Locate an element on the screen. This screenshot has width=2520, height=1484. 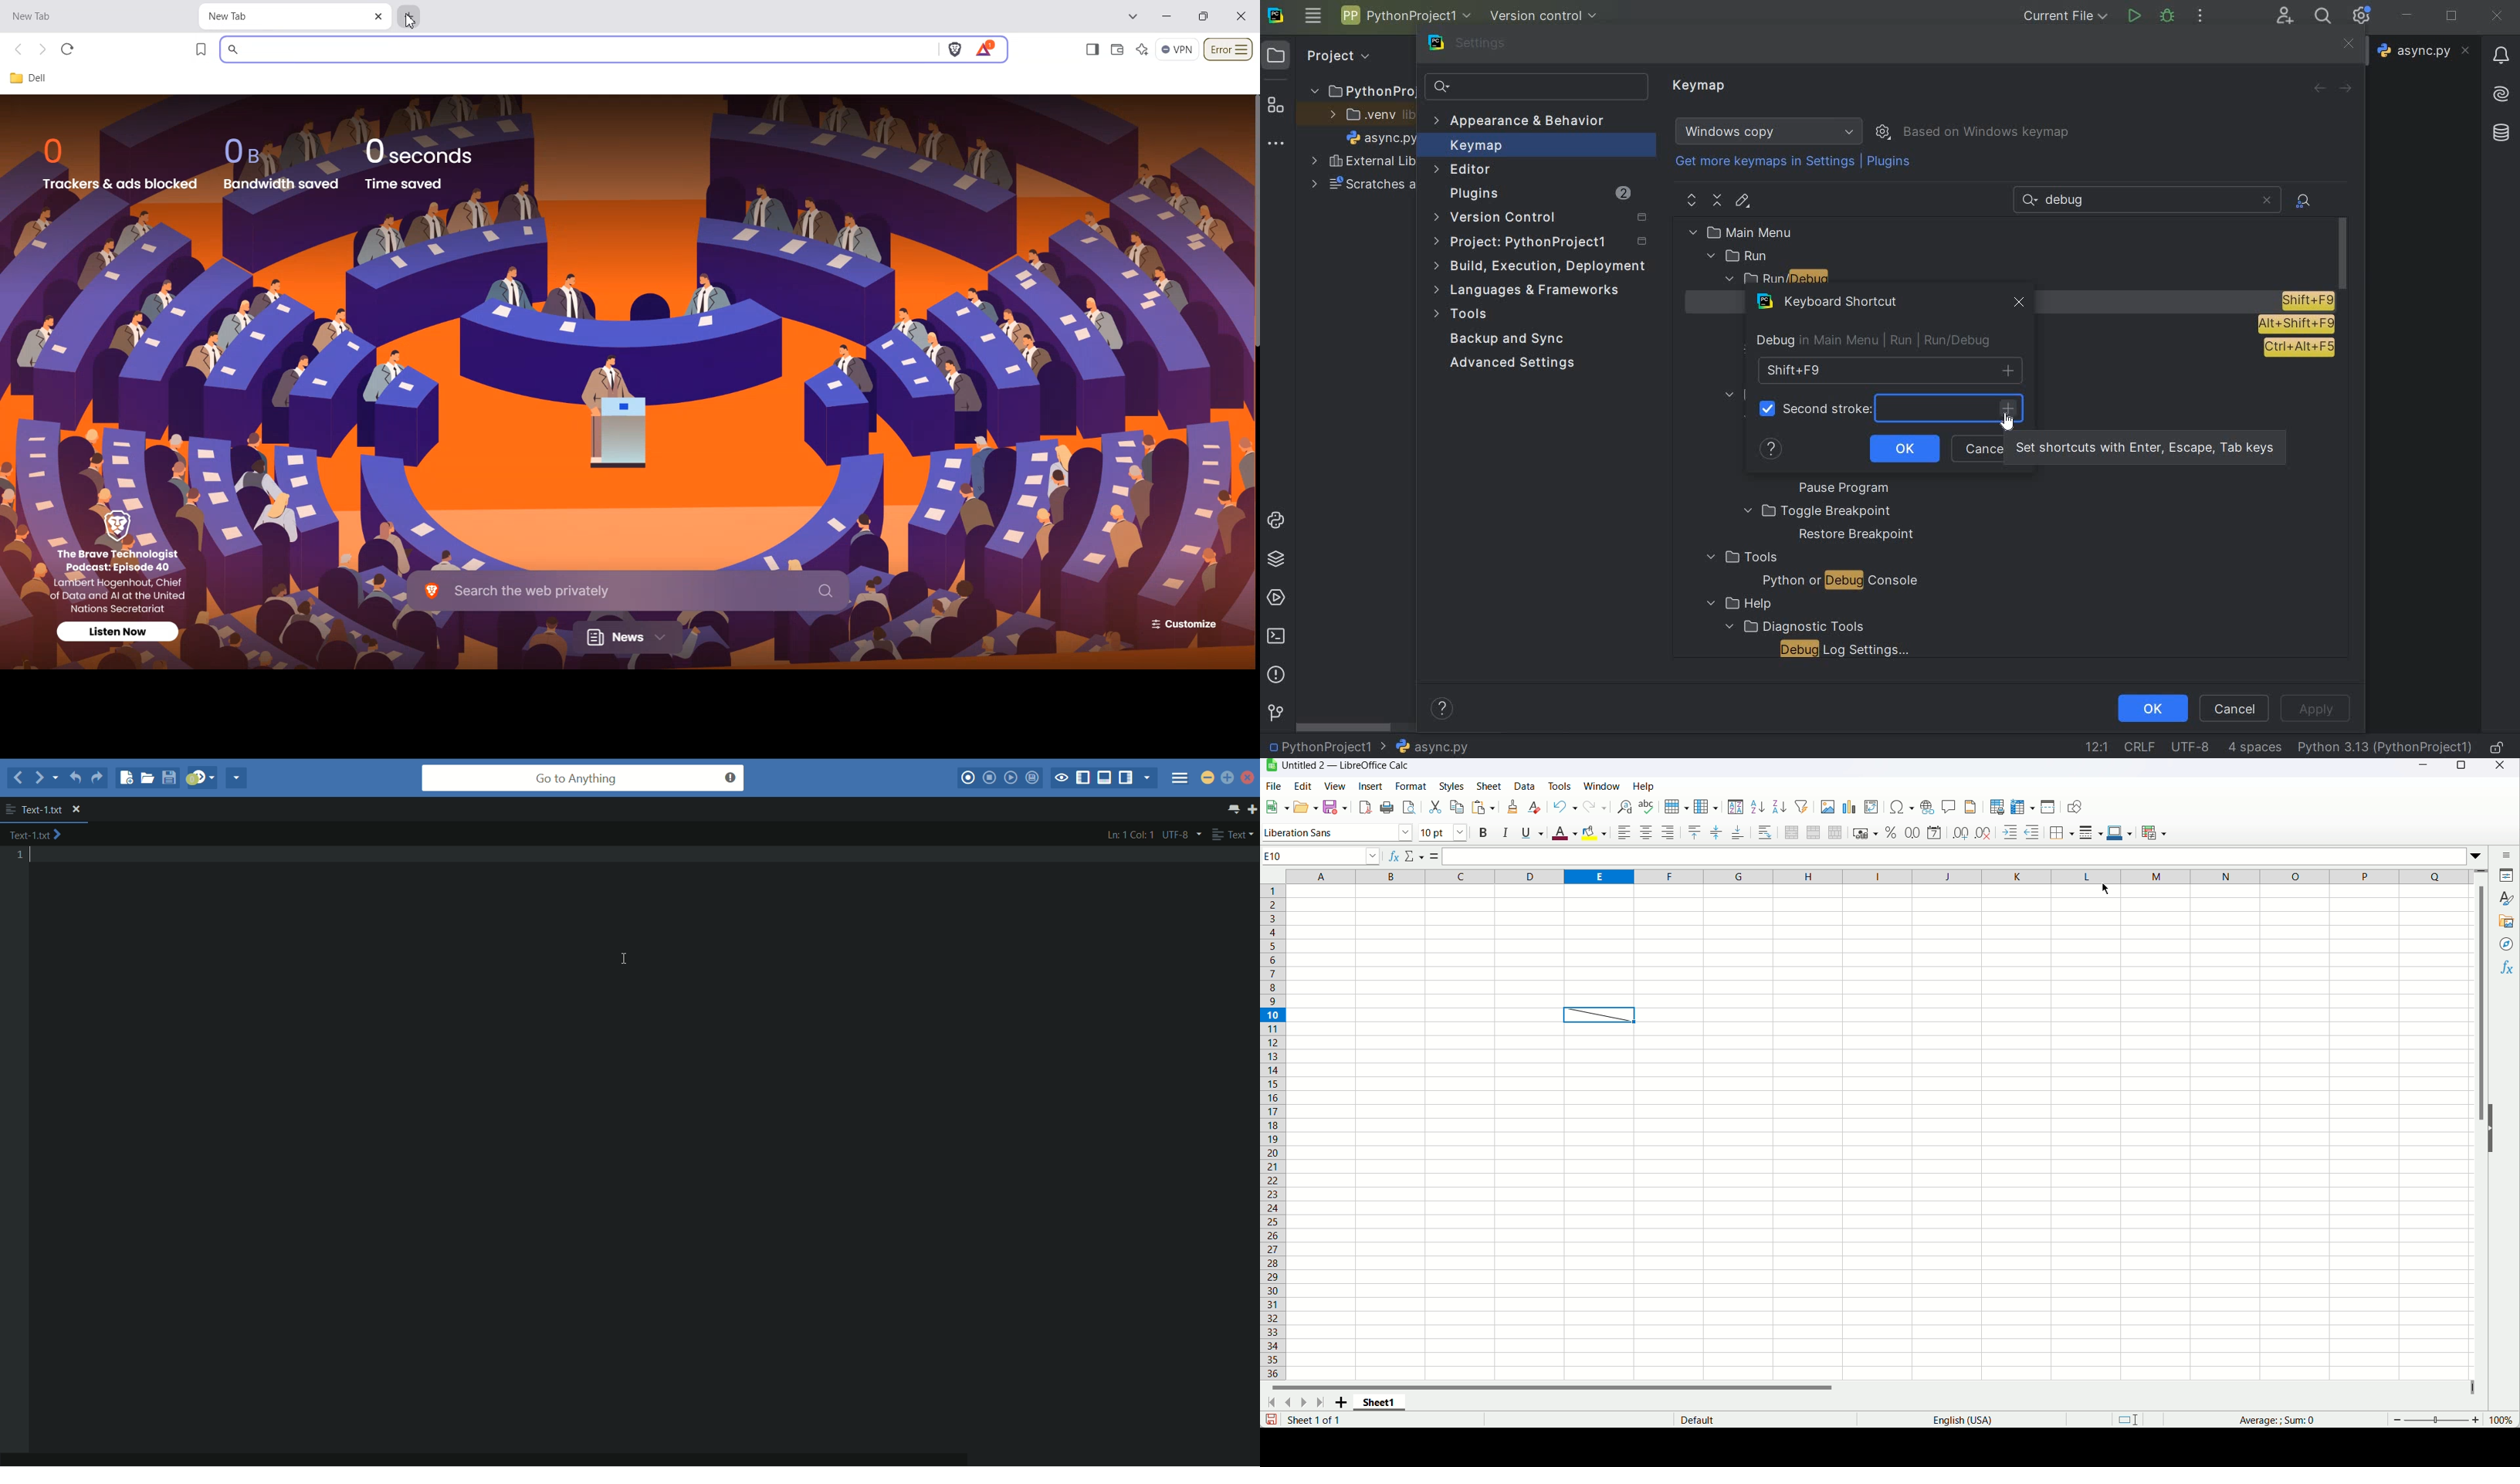
Headers and footers is located at coordinates (1970, 805).